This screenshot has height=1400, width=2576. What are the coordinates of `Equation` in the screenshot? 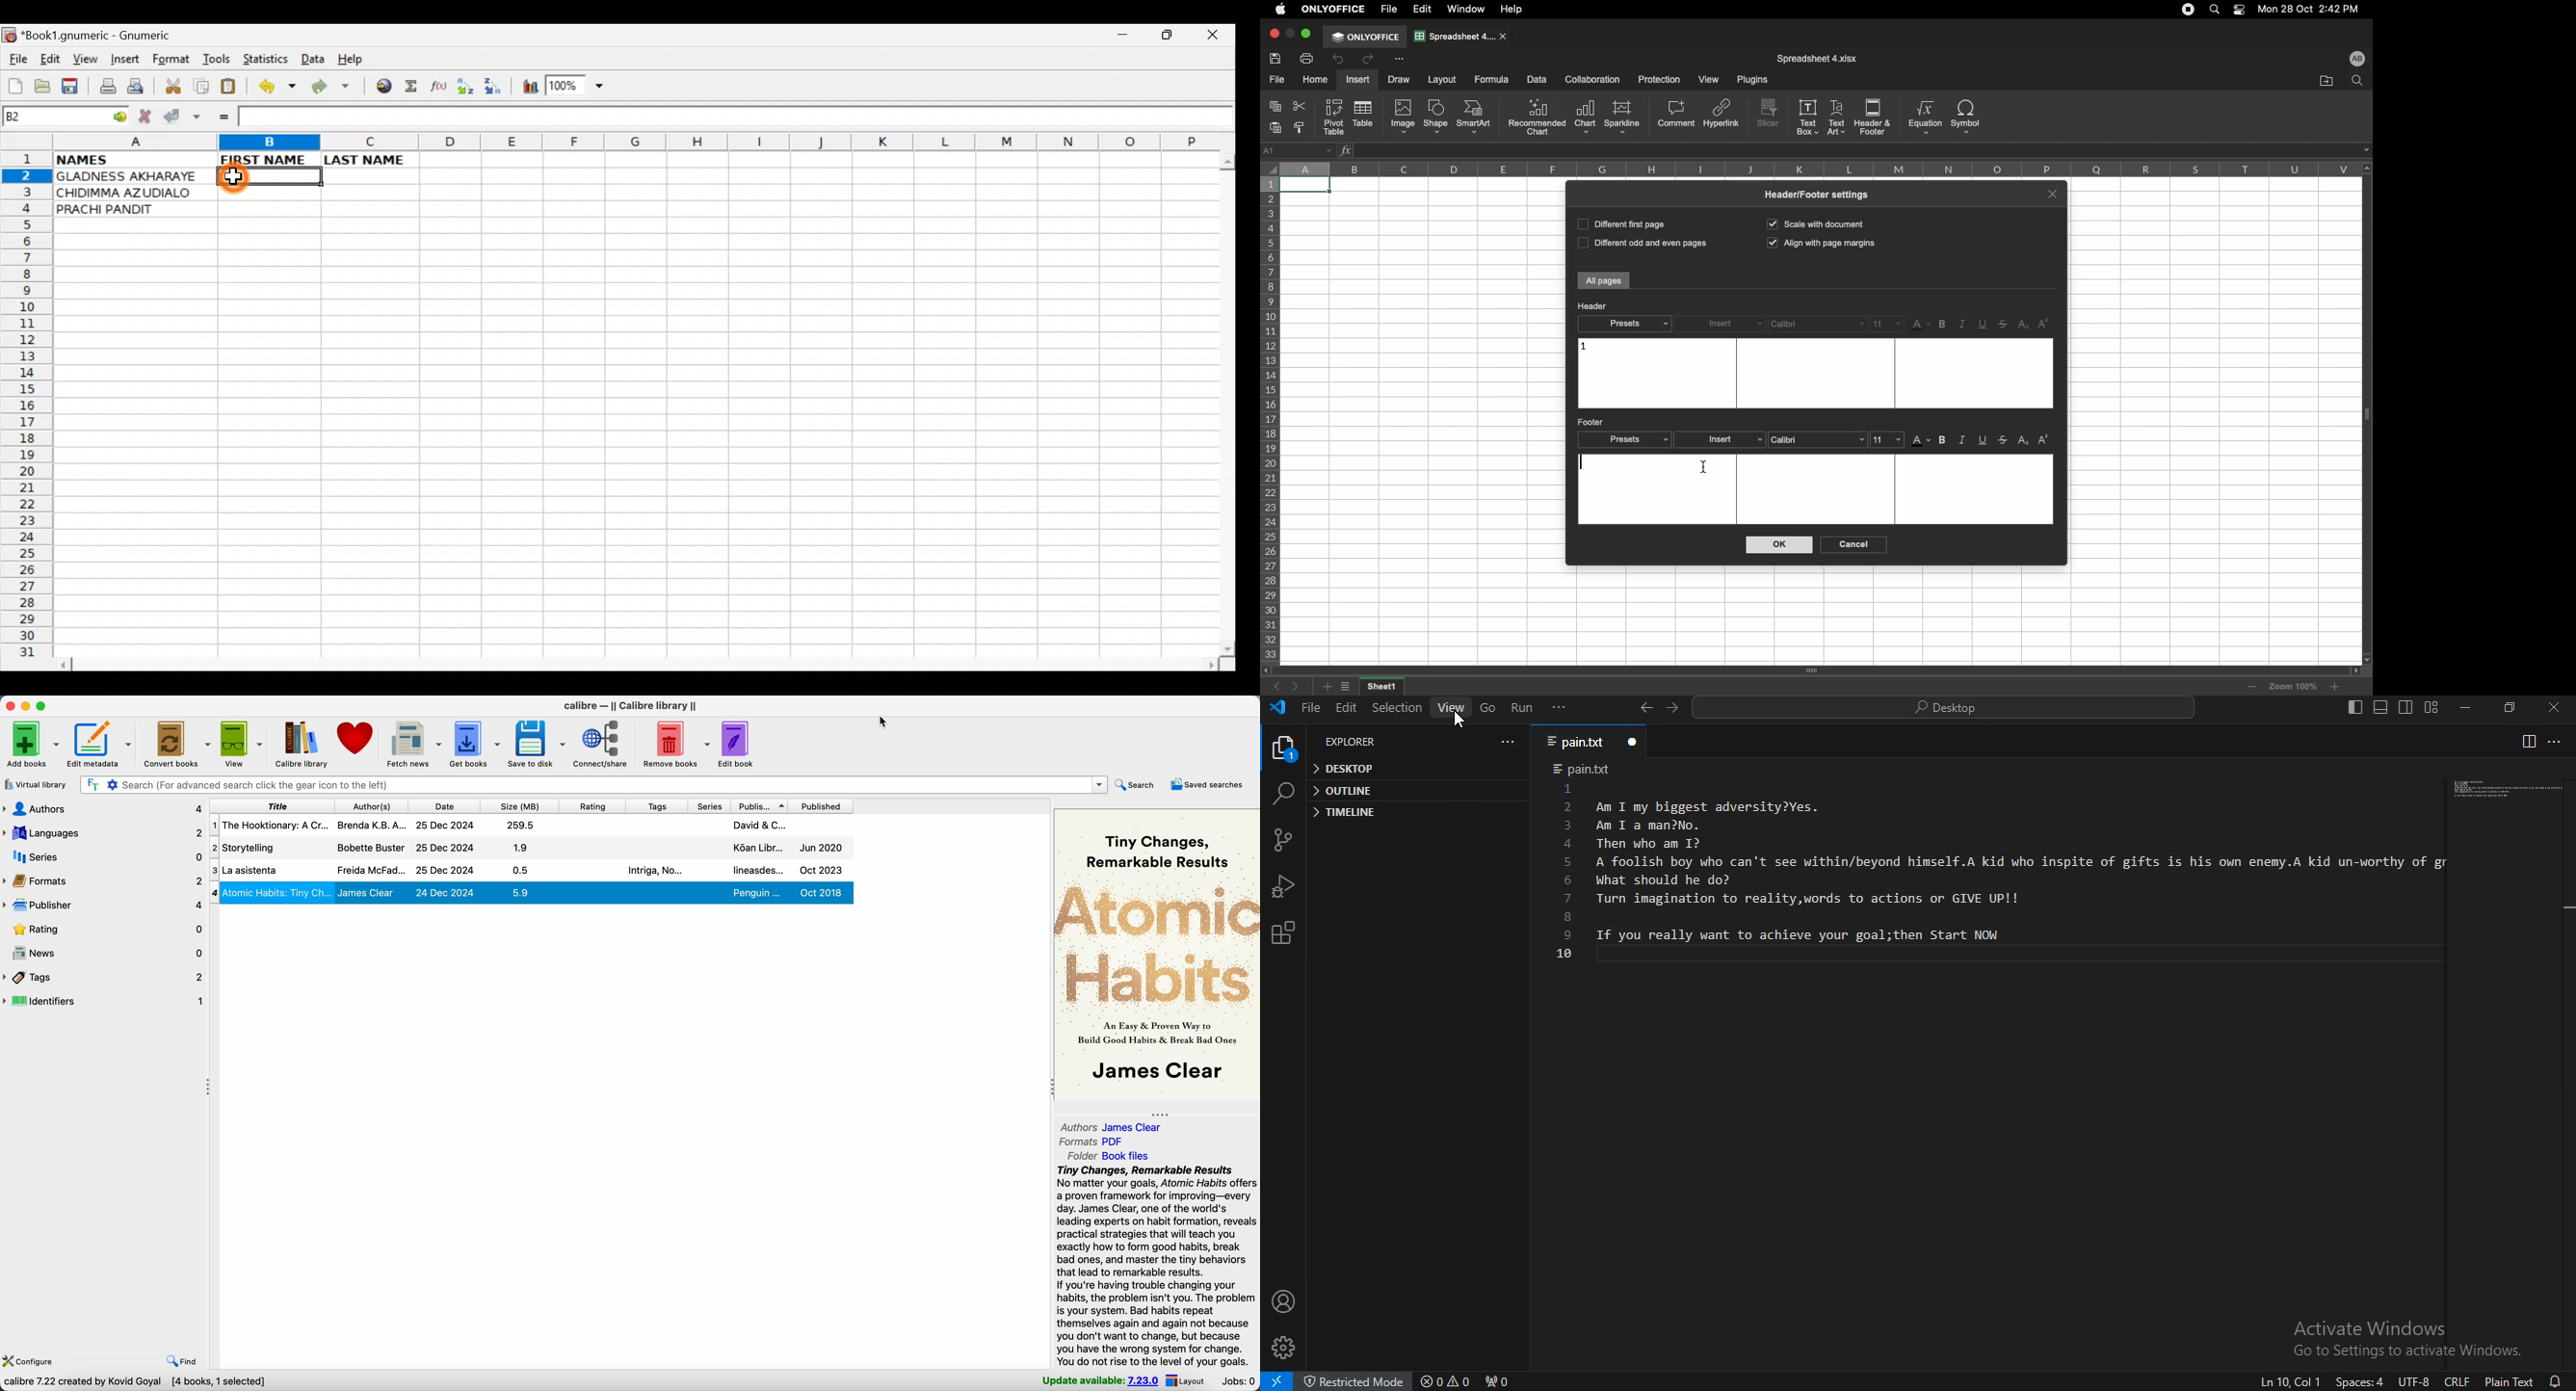 It's located at (1923, 117).